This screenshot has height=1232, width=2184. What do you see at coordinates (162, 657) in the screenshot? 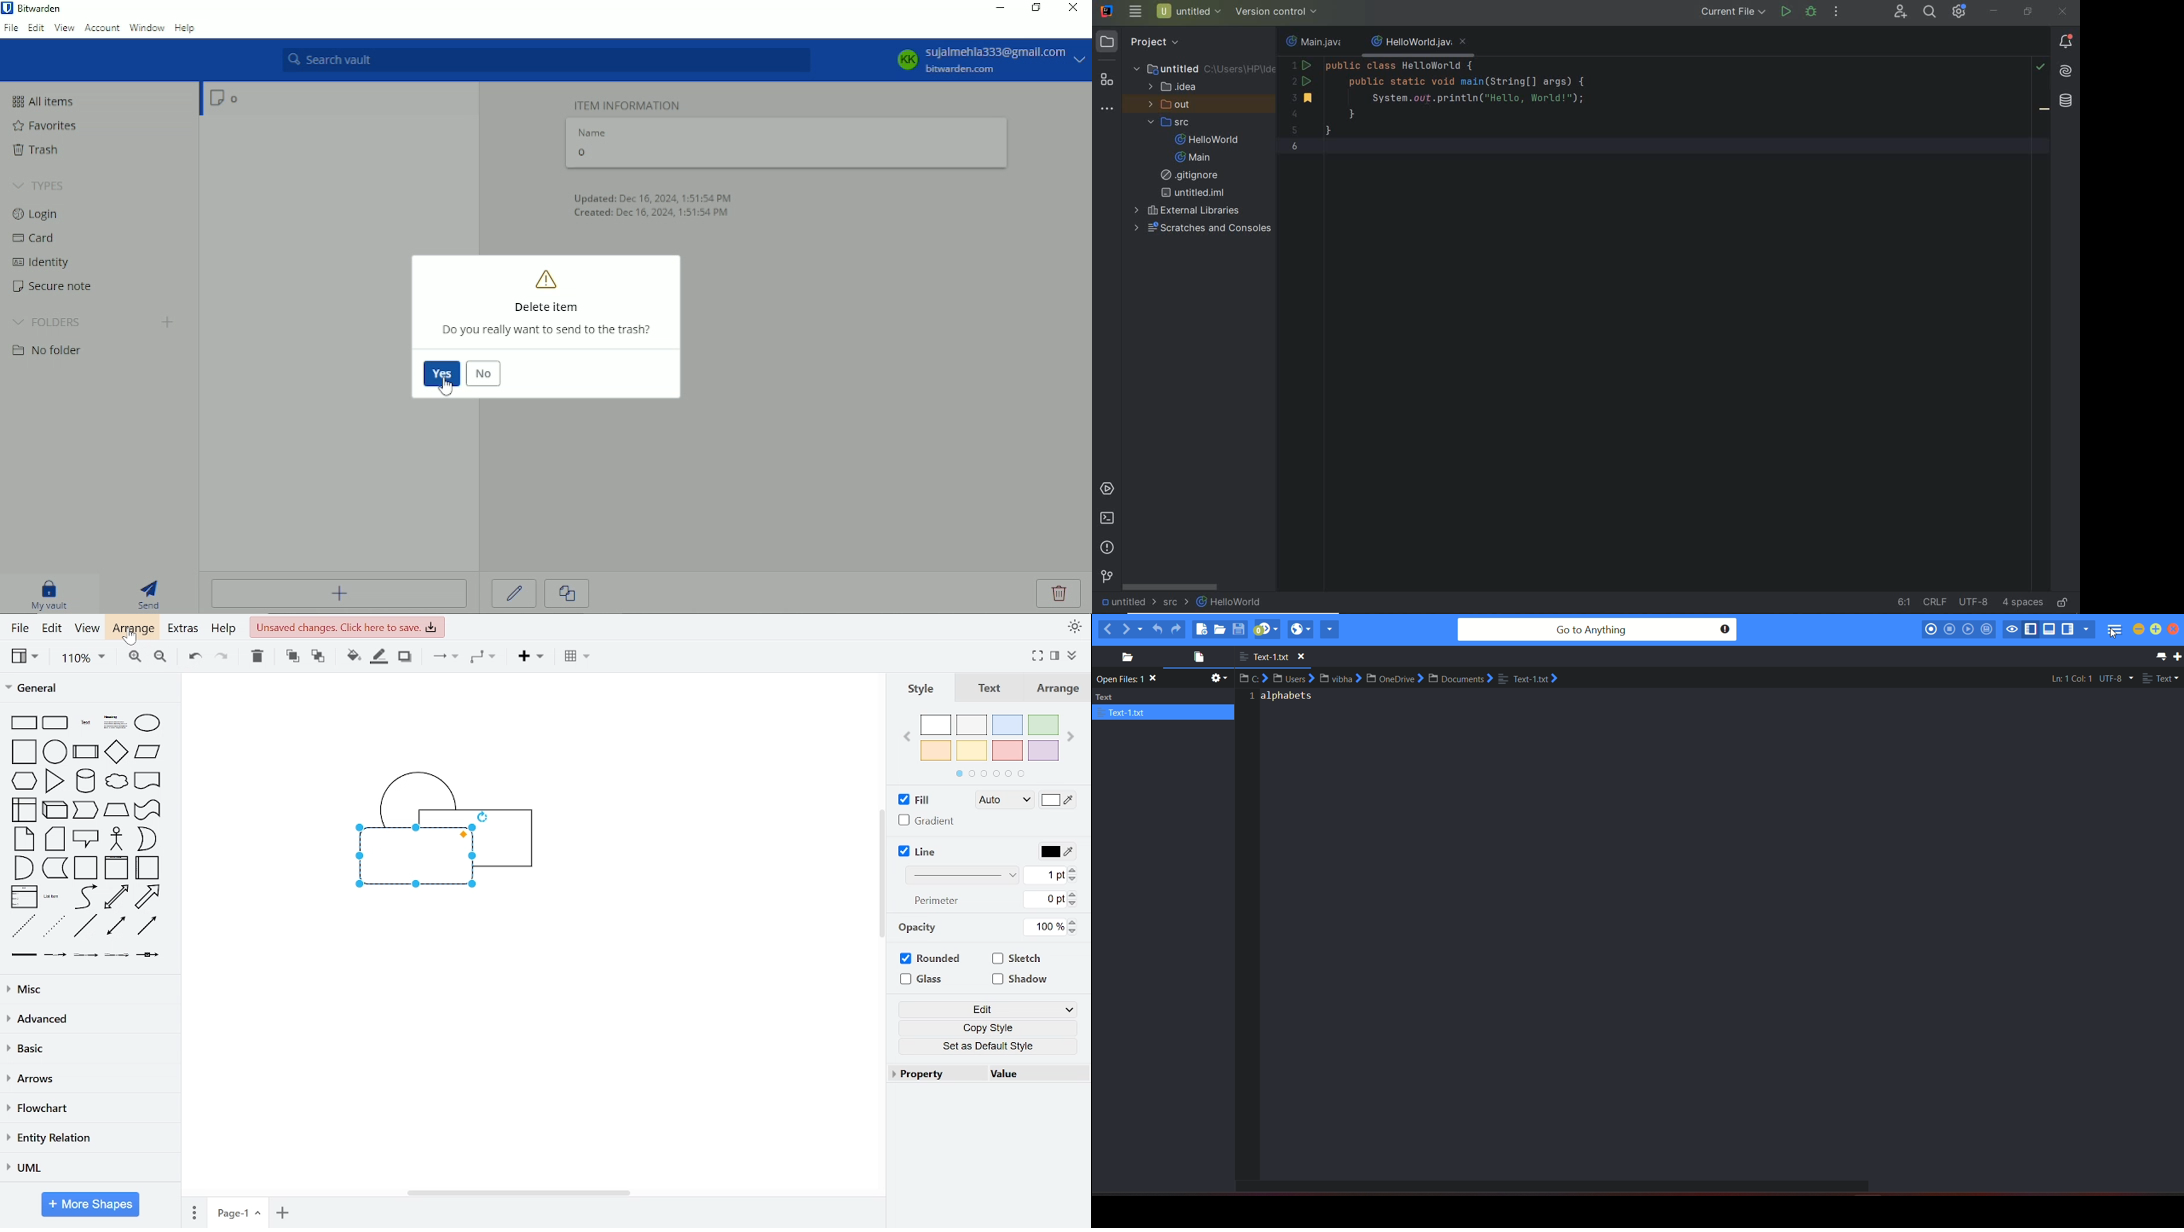
I see `zoom out` at bounding box center [162, 657].